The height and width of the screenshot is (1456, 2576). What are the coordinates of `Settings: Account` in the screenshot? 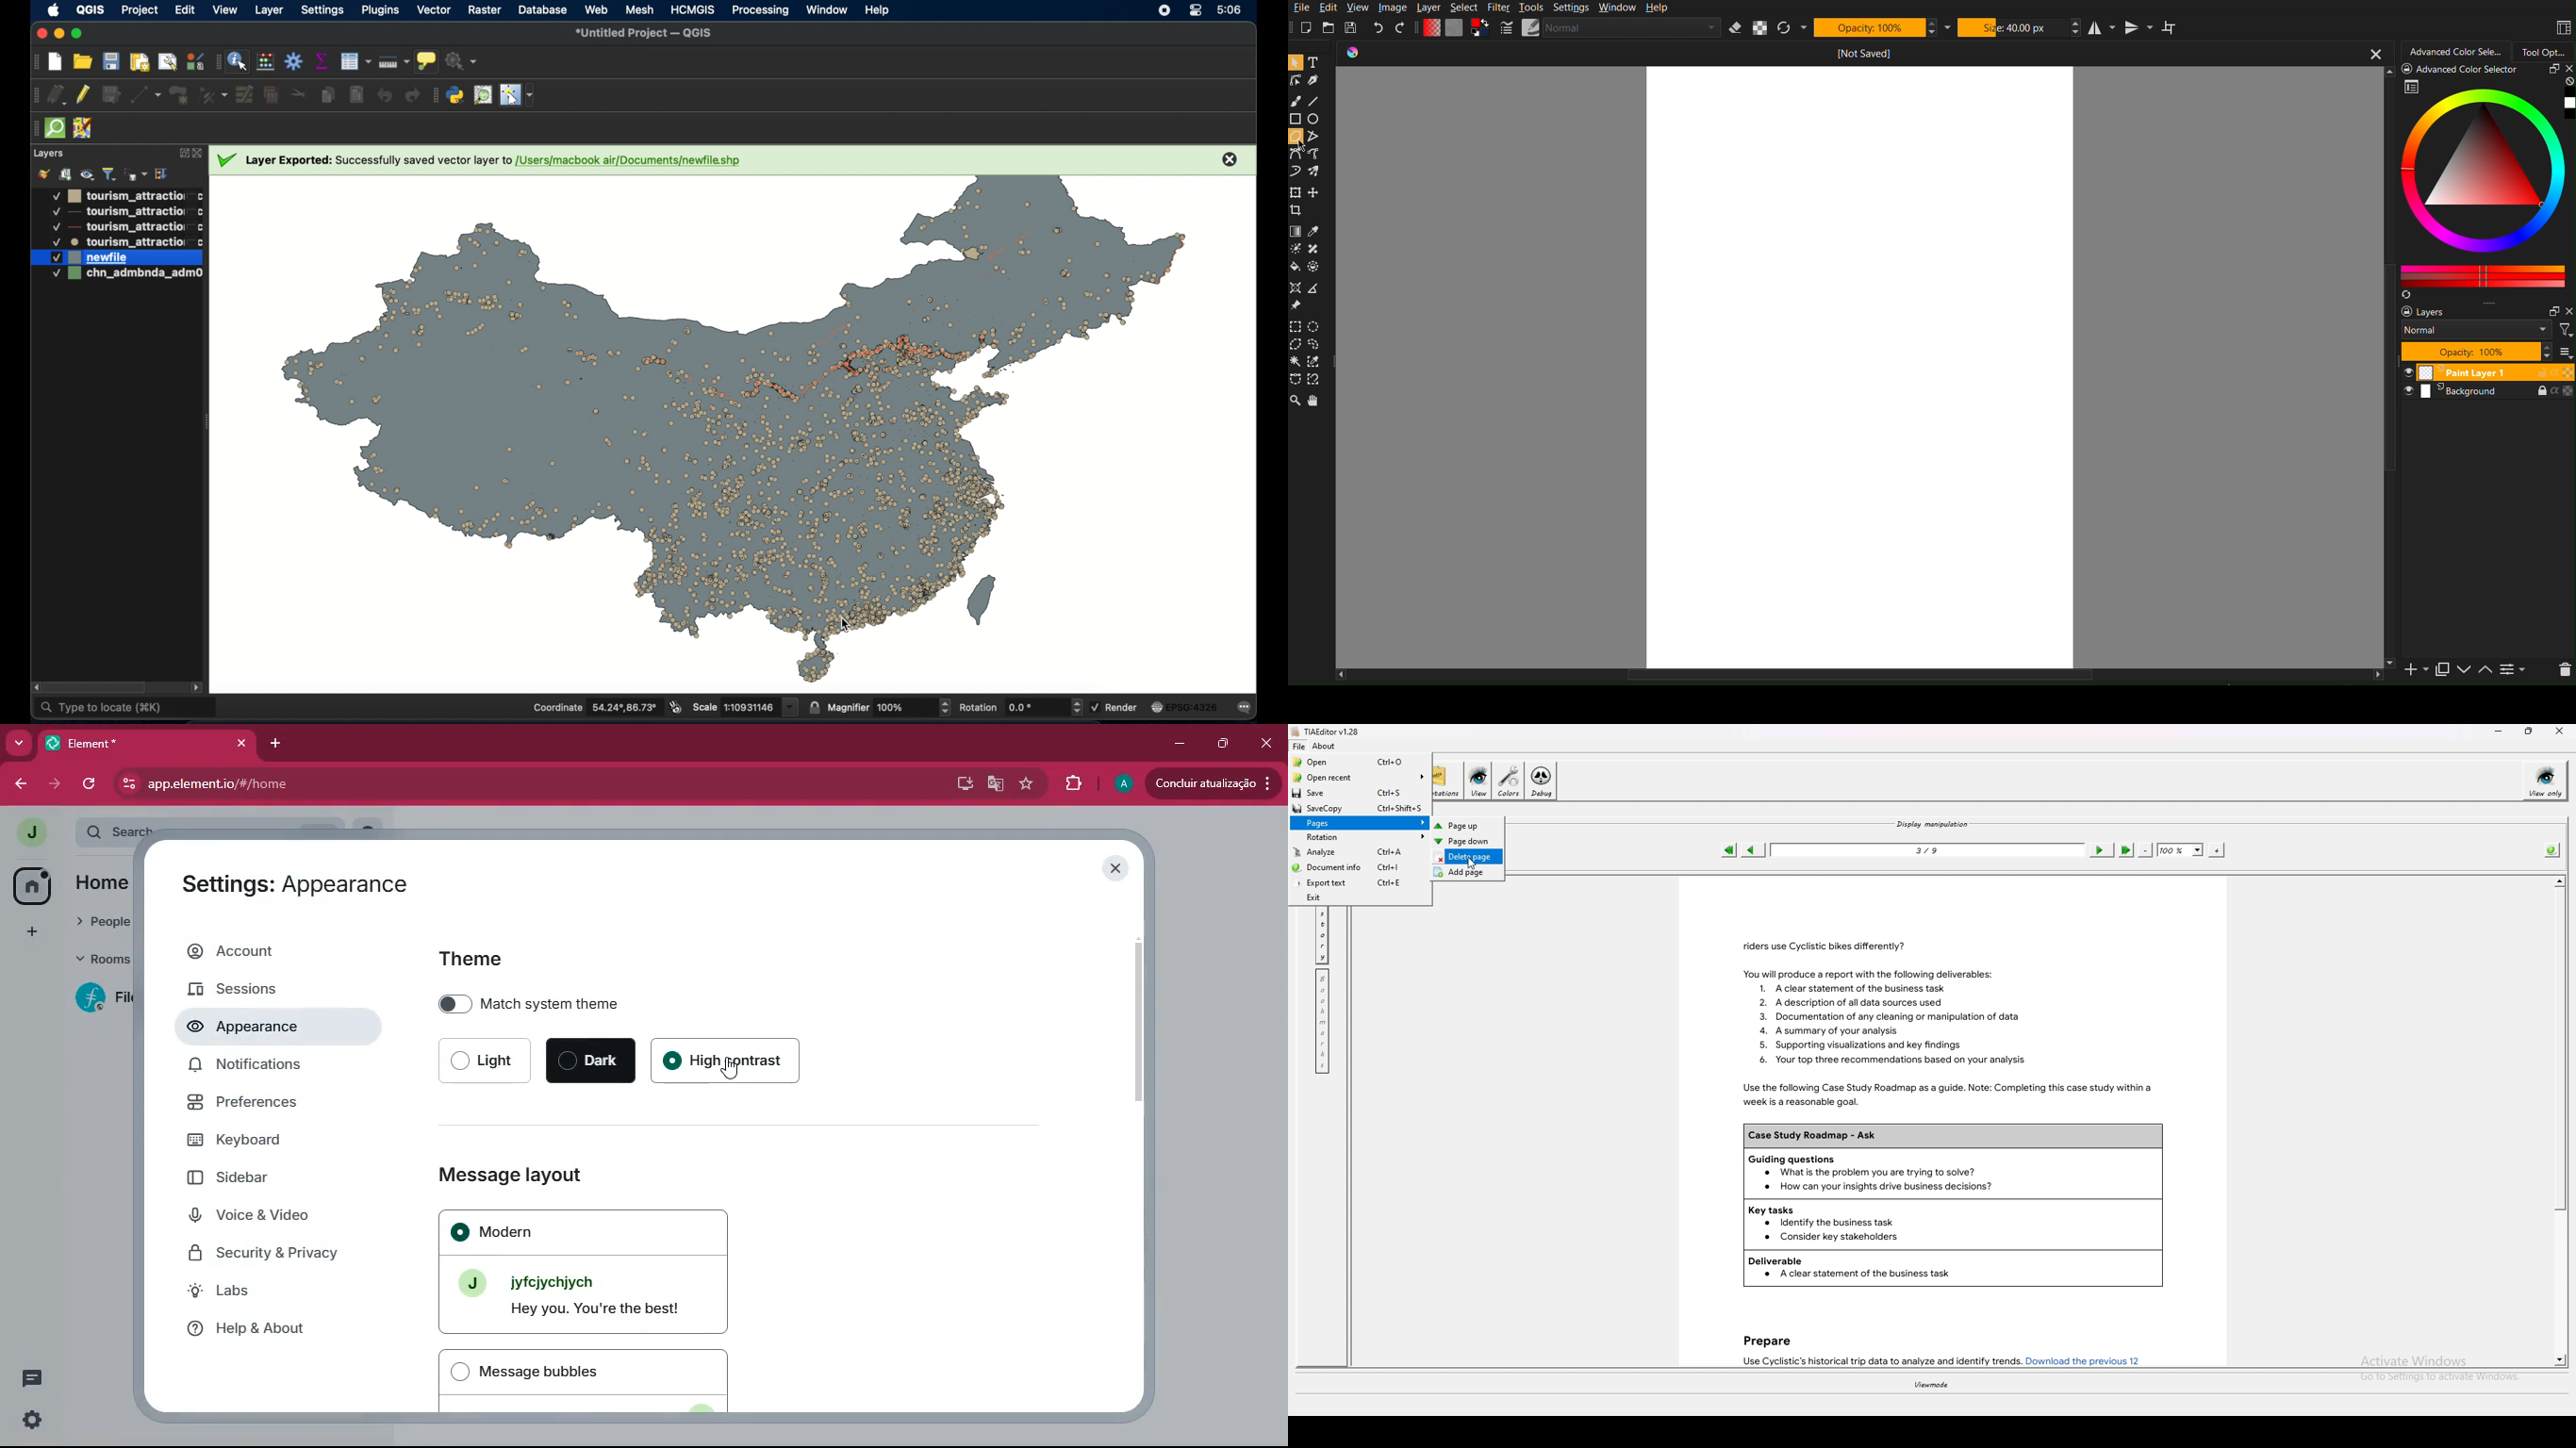 It's located at (276, 883).